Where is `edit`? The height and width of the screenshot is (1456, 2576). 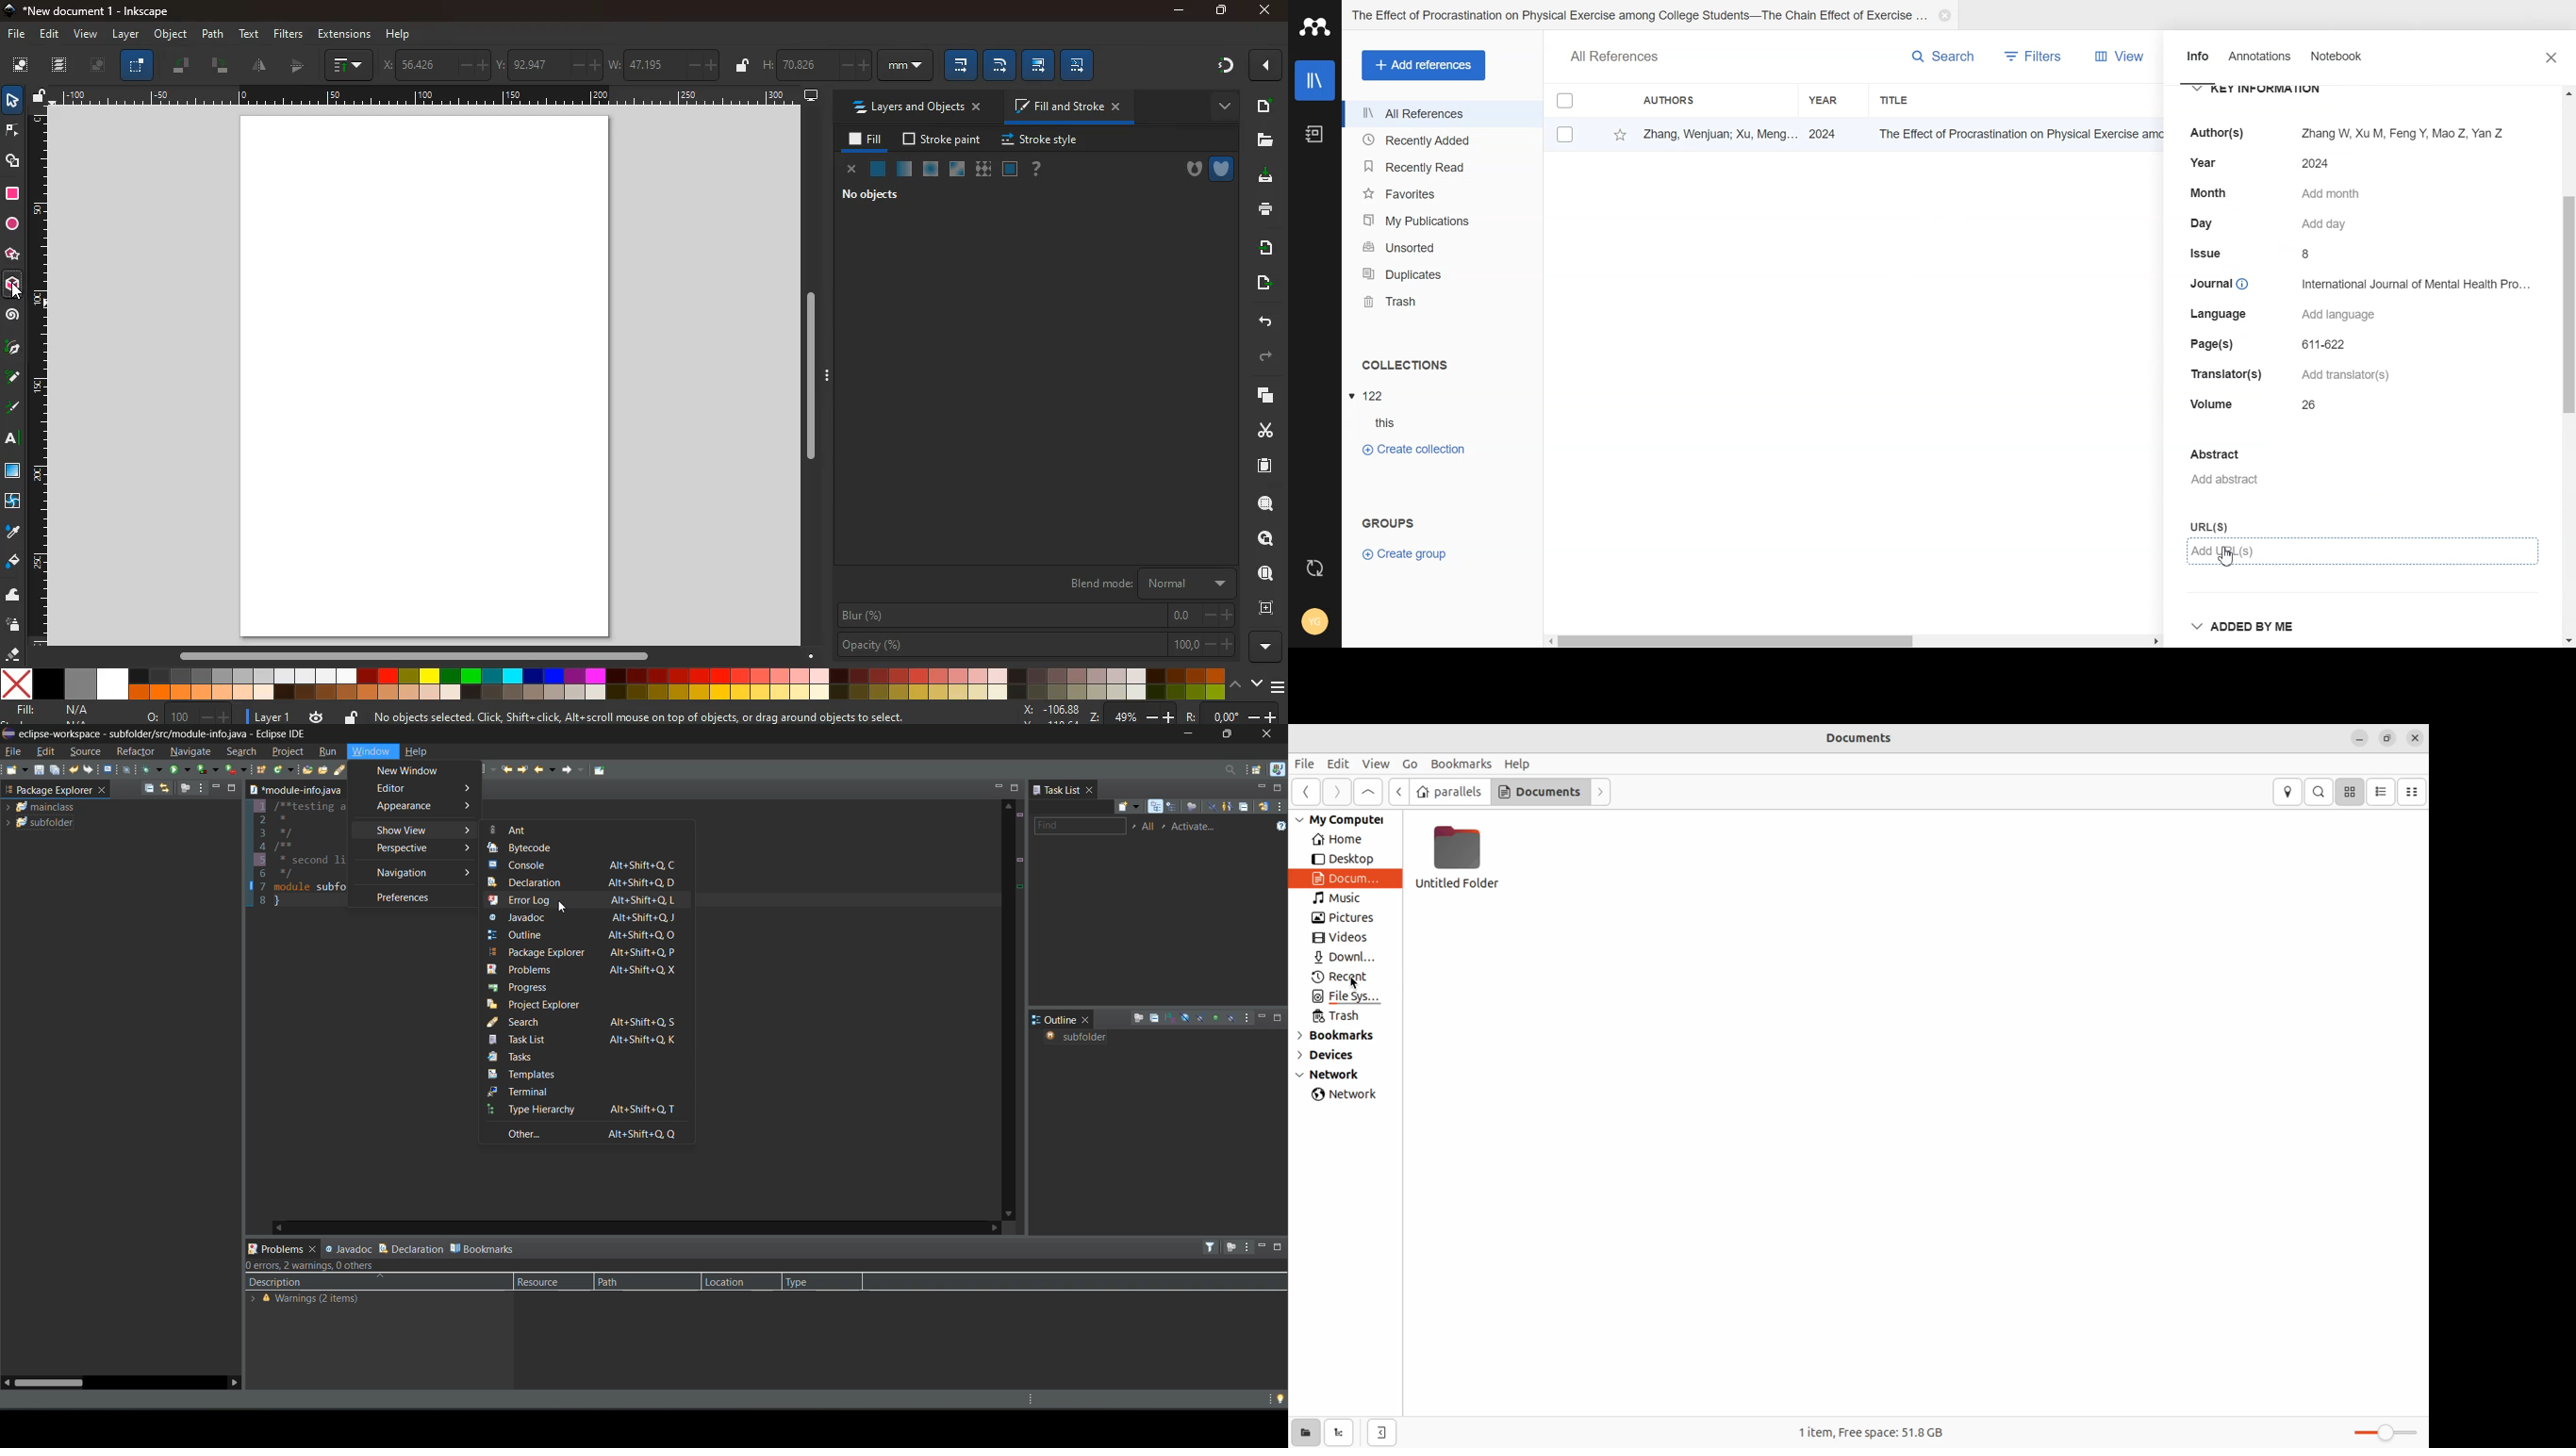
edit is located at coordinates (999, 66).